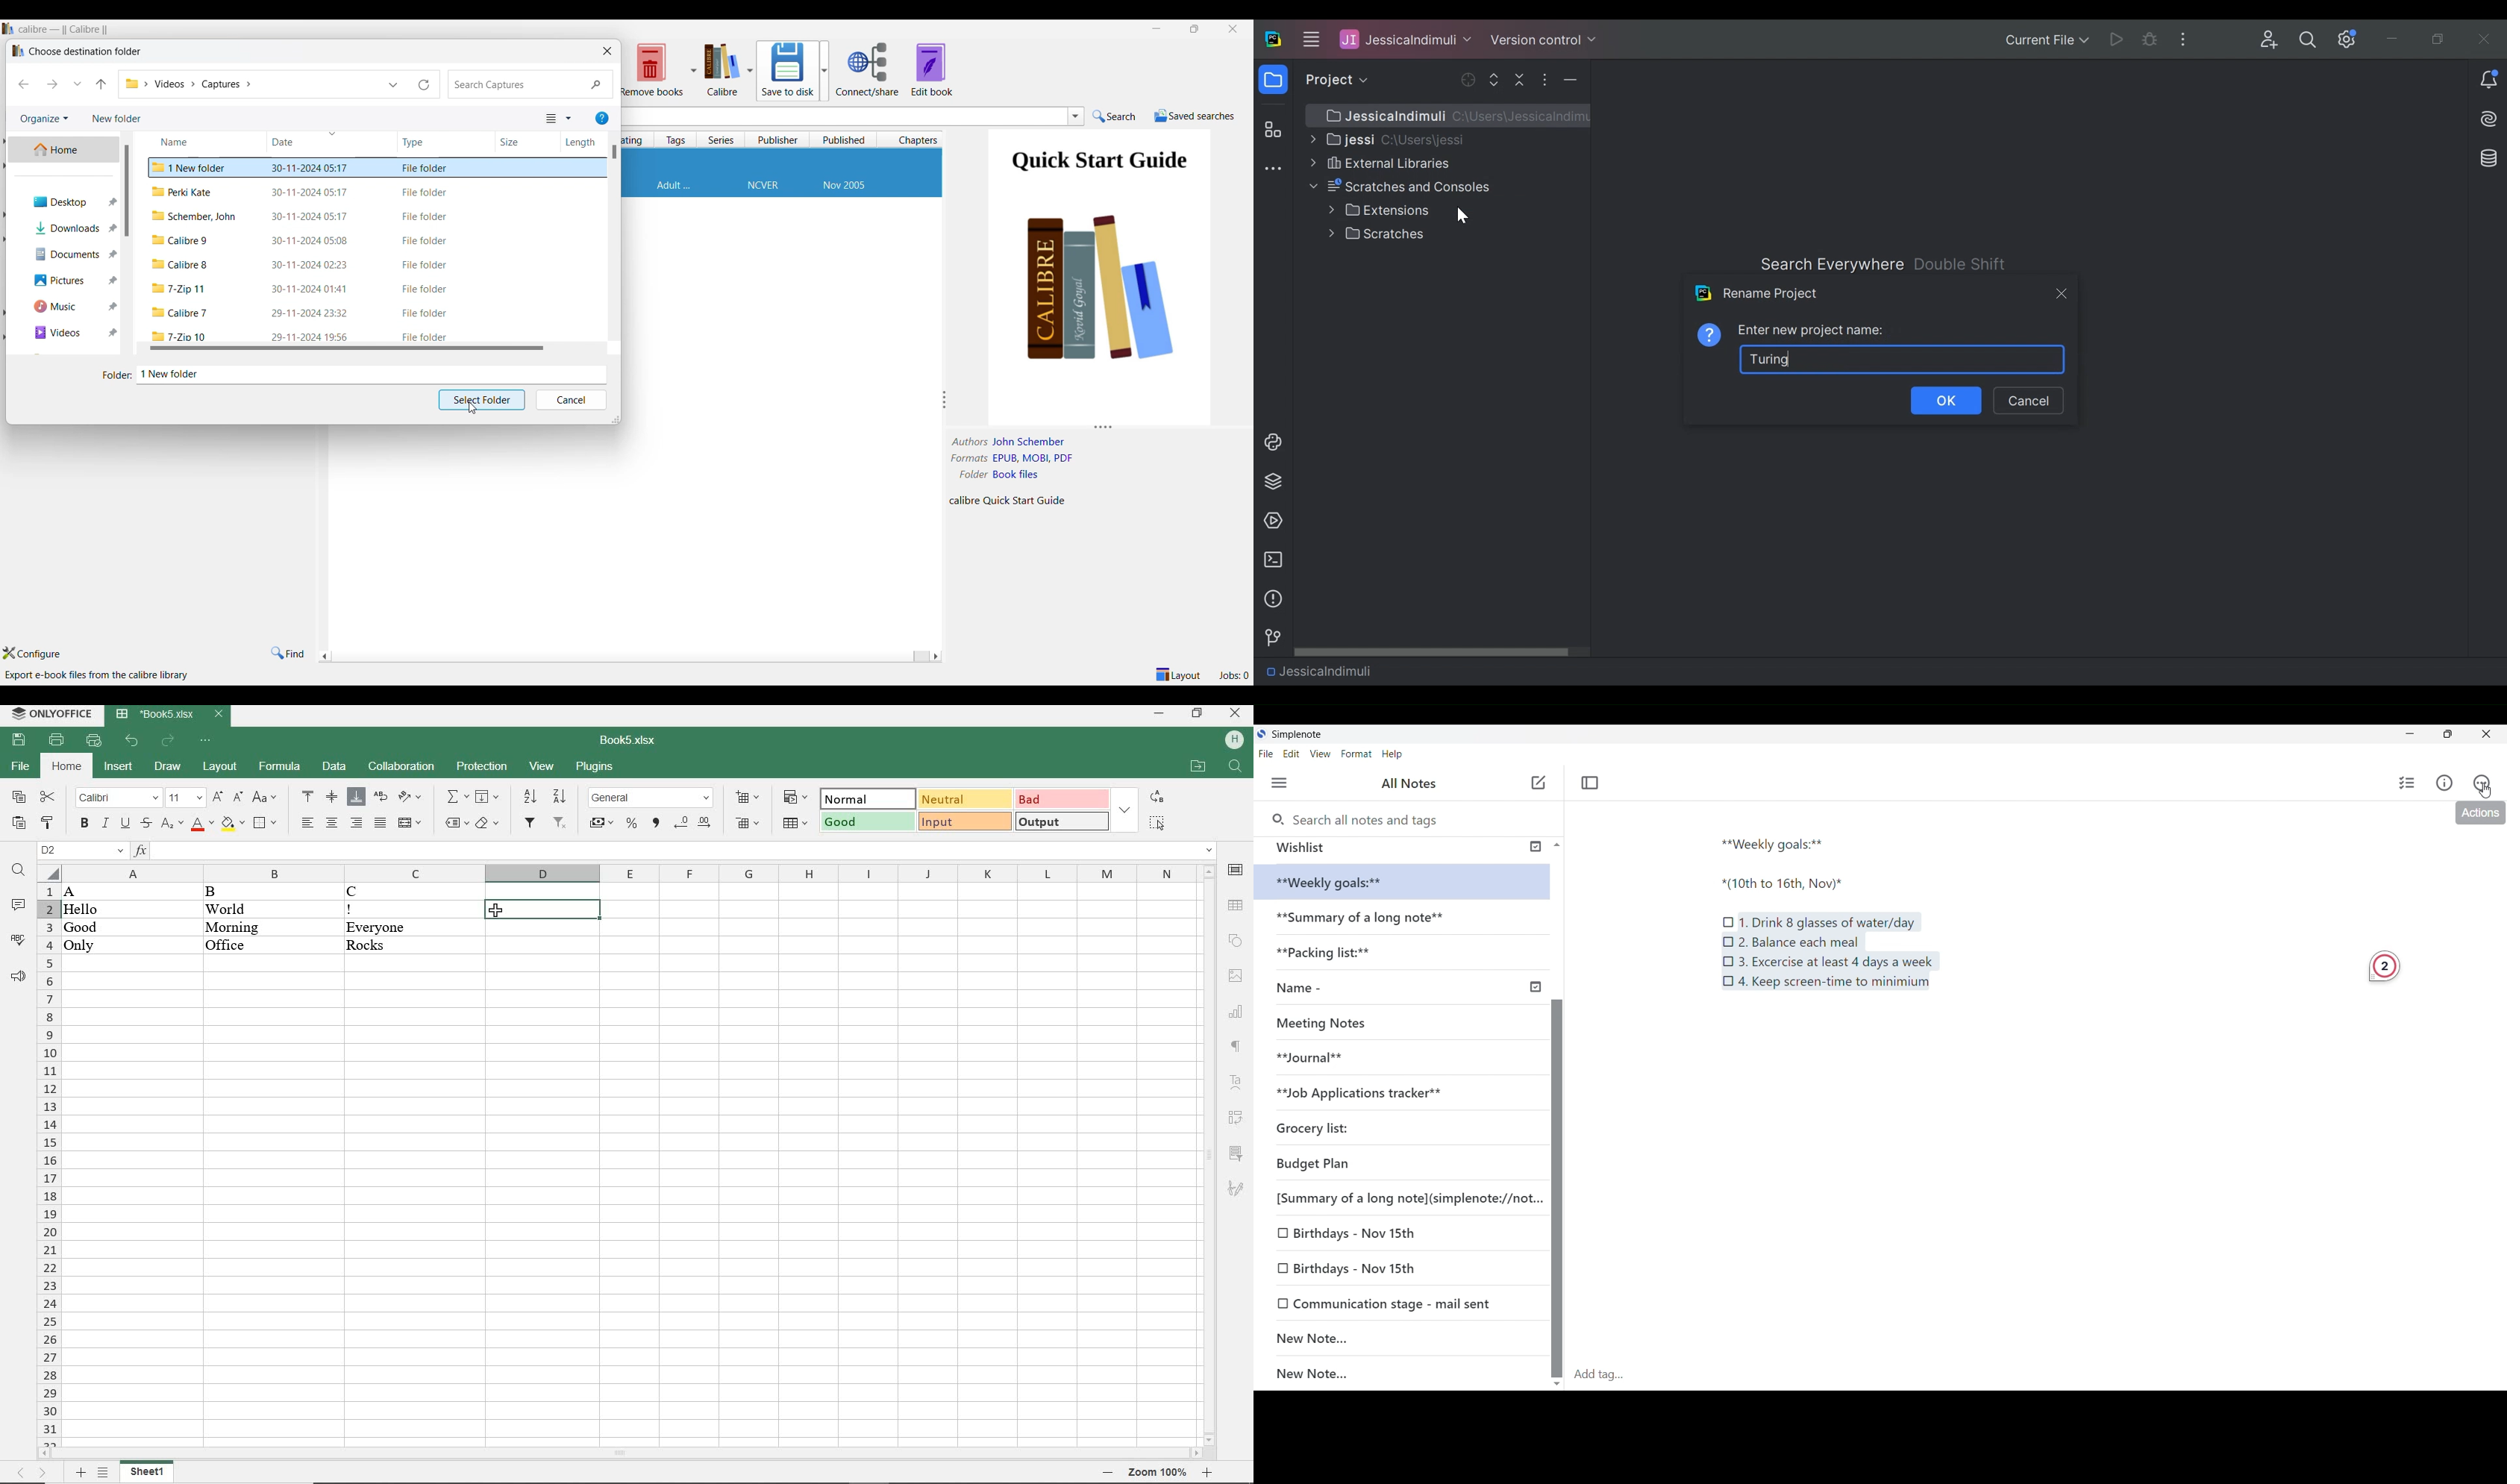  What do you see at coordinates (844, 186) in the screenshot?
I see `Publish date` at bounding box center [844, 186].